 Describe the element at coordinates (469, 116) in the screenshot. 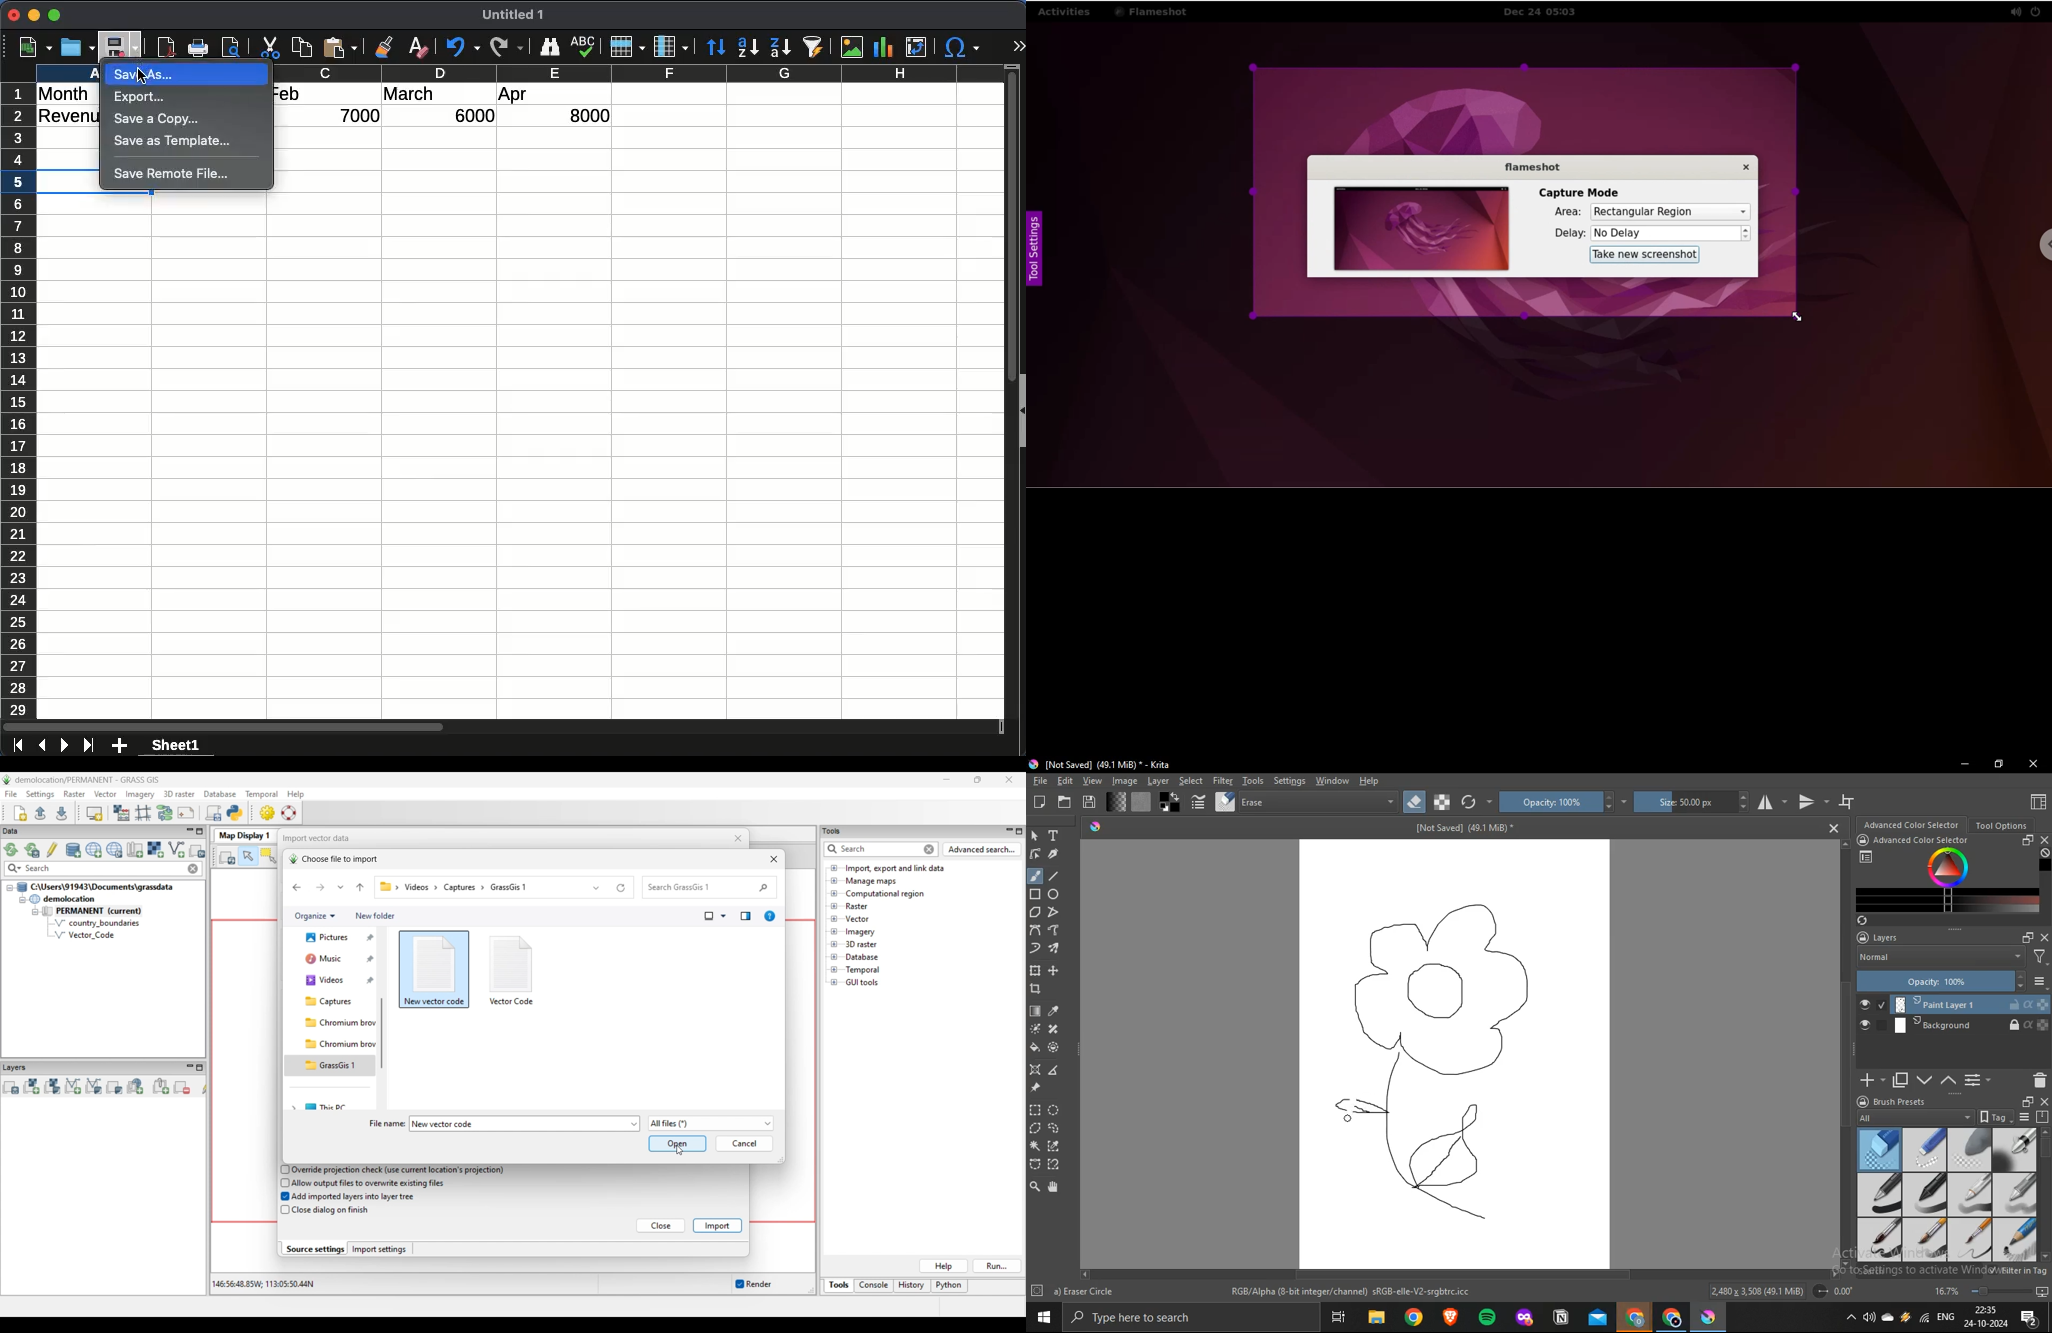

I see `6000` at that location.